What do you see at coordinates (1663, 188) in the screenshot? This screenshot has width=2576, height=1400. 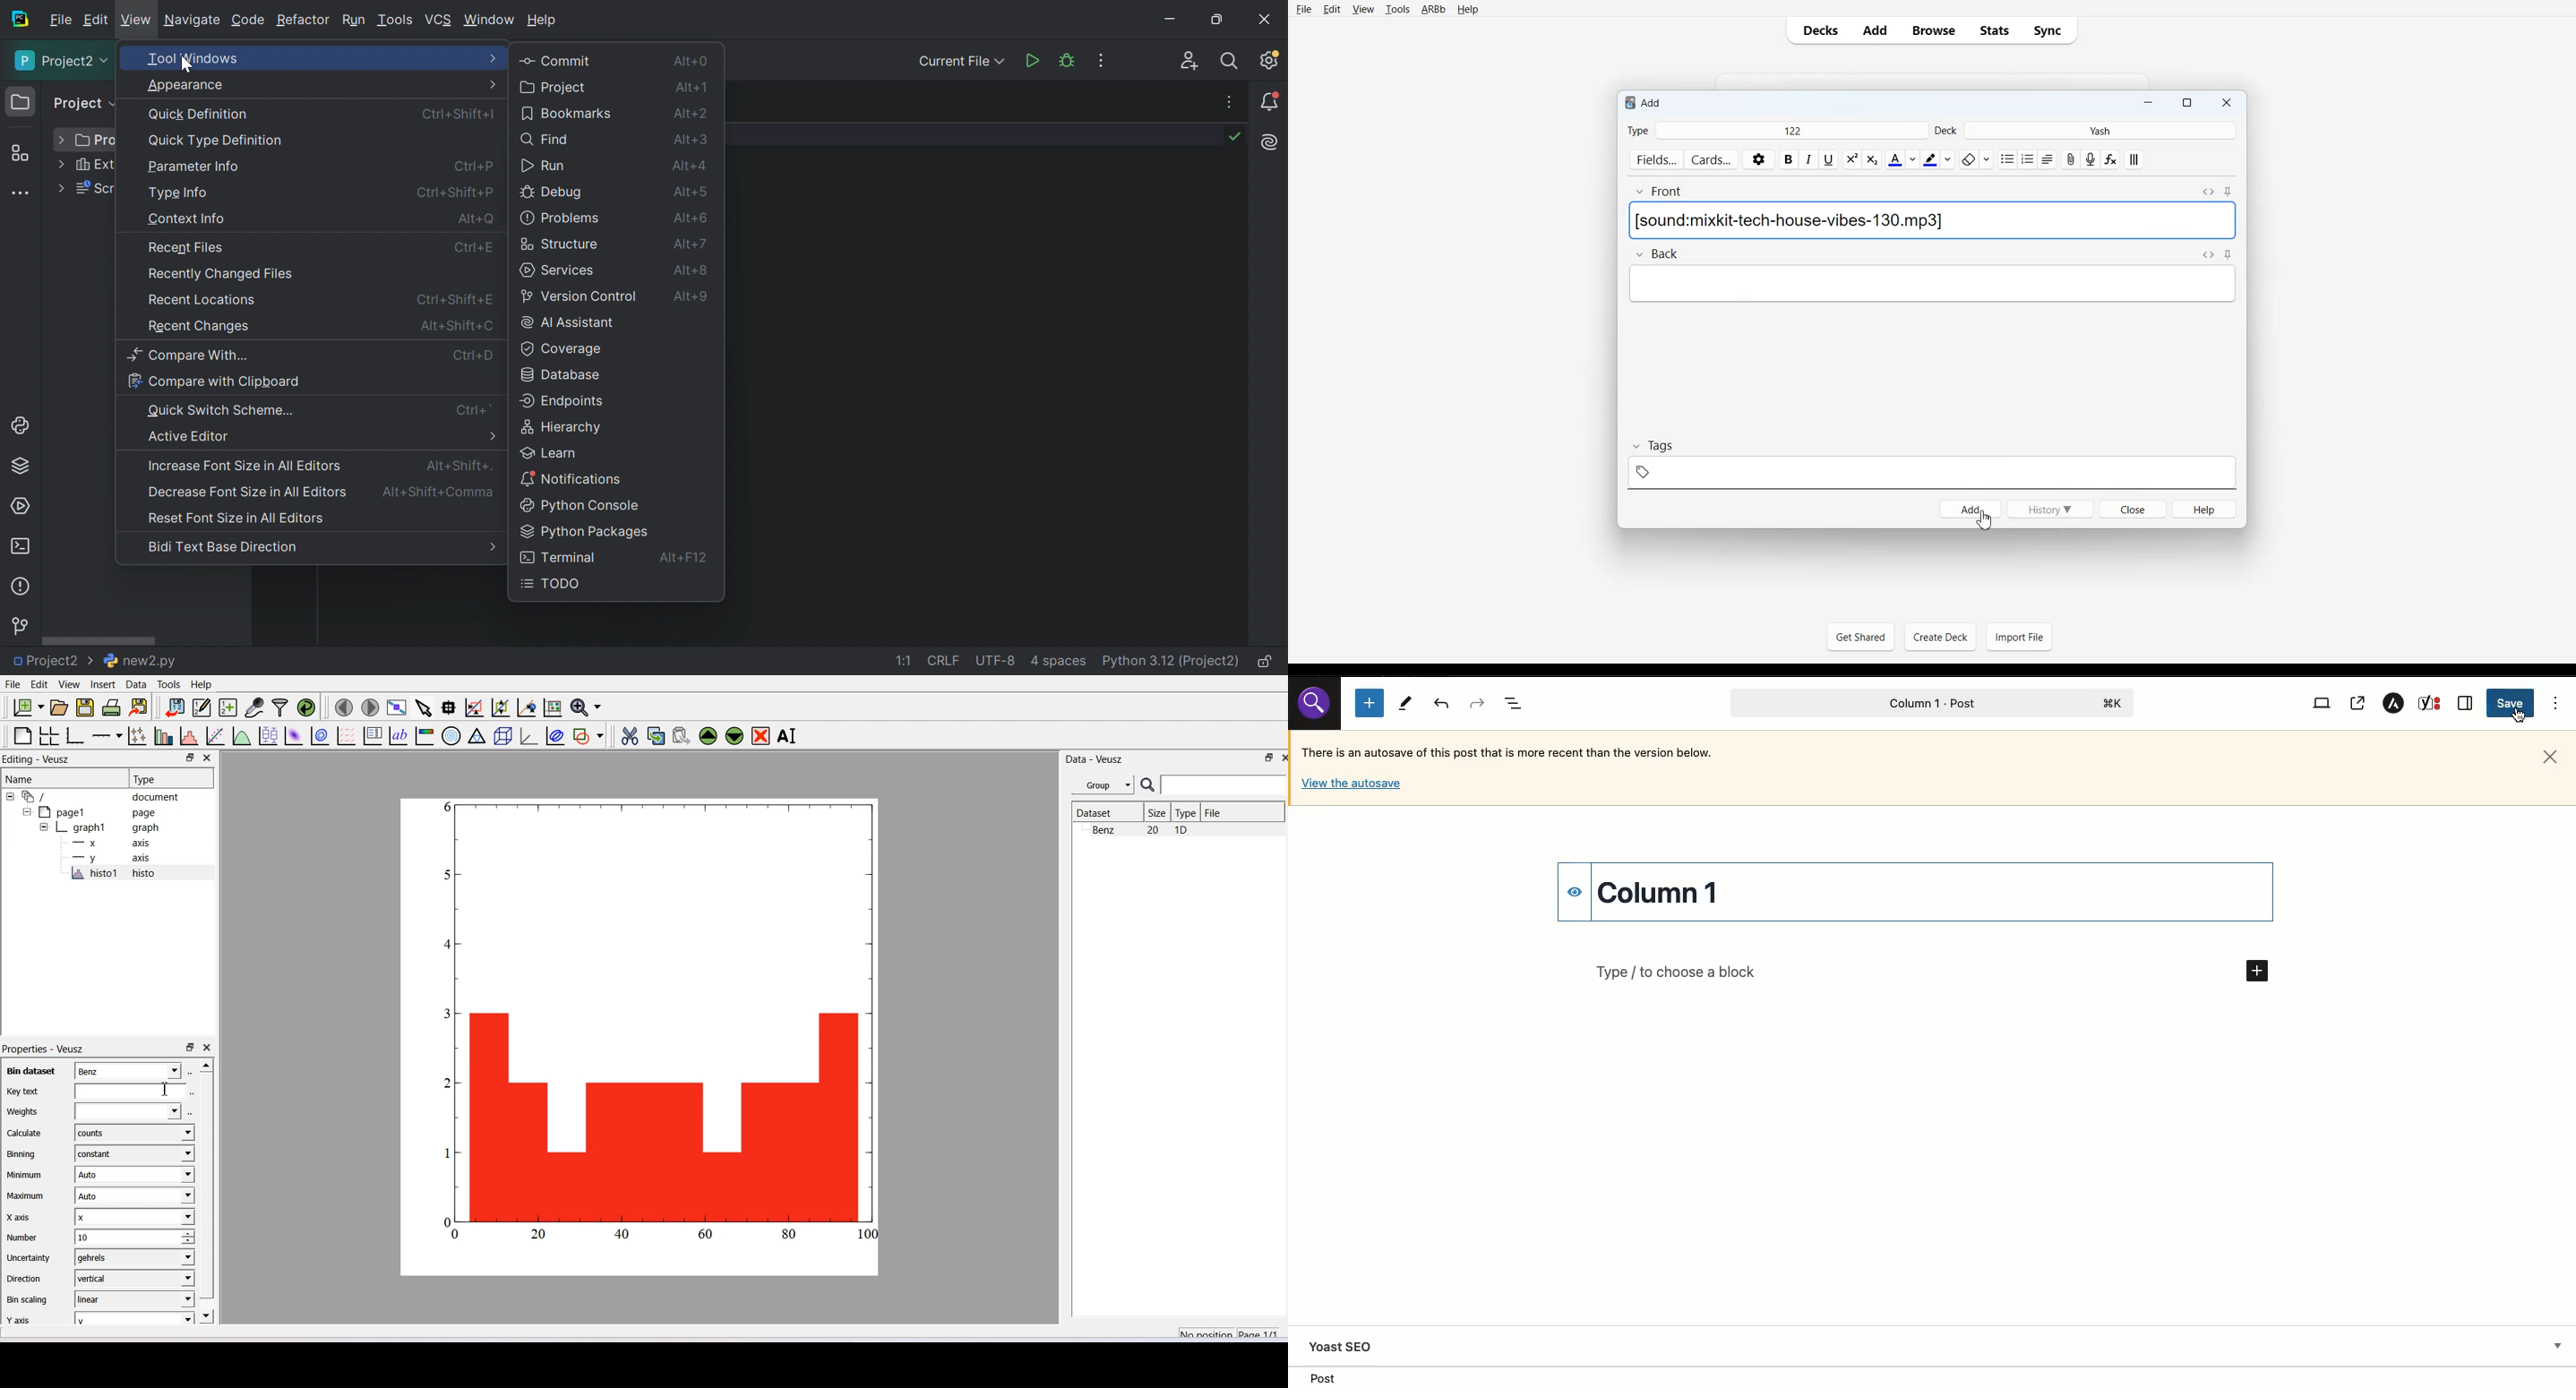 I see `front` at bounding box center [1663, 188].